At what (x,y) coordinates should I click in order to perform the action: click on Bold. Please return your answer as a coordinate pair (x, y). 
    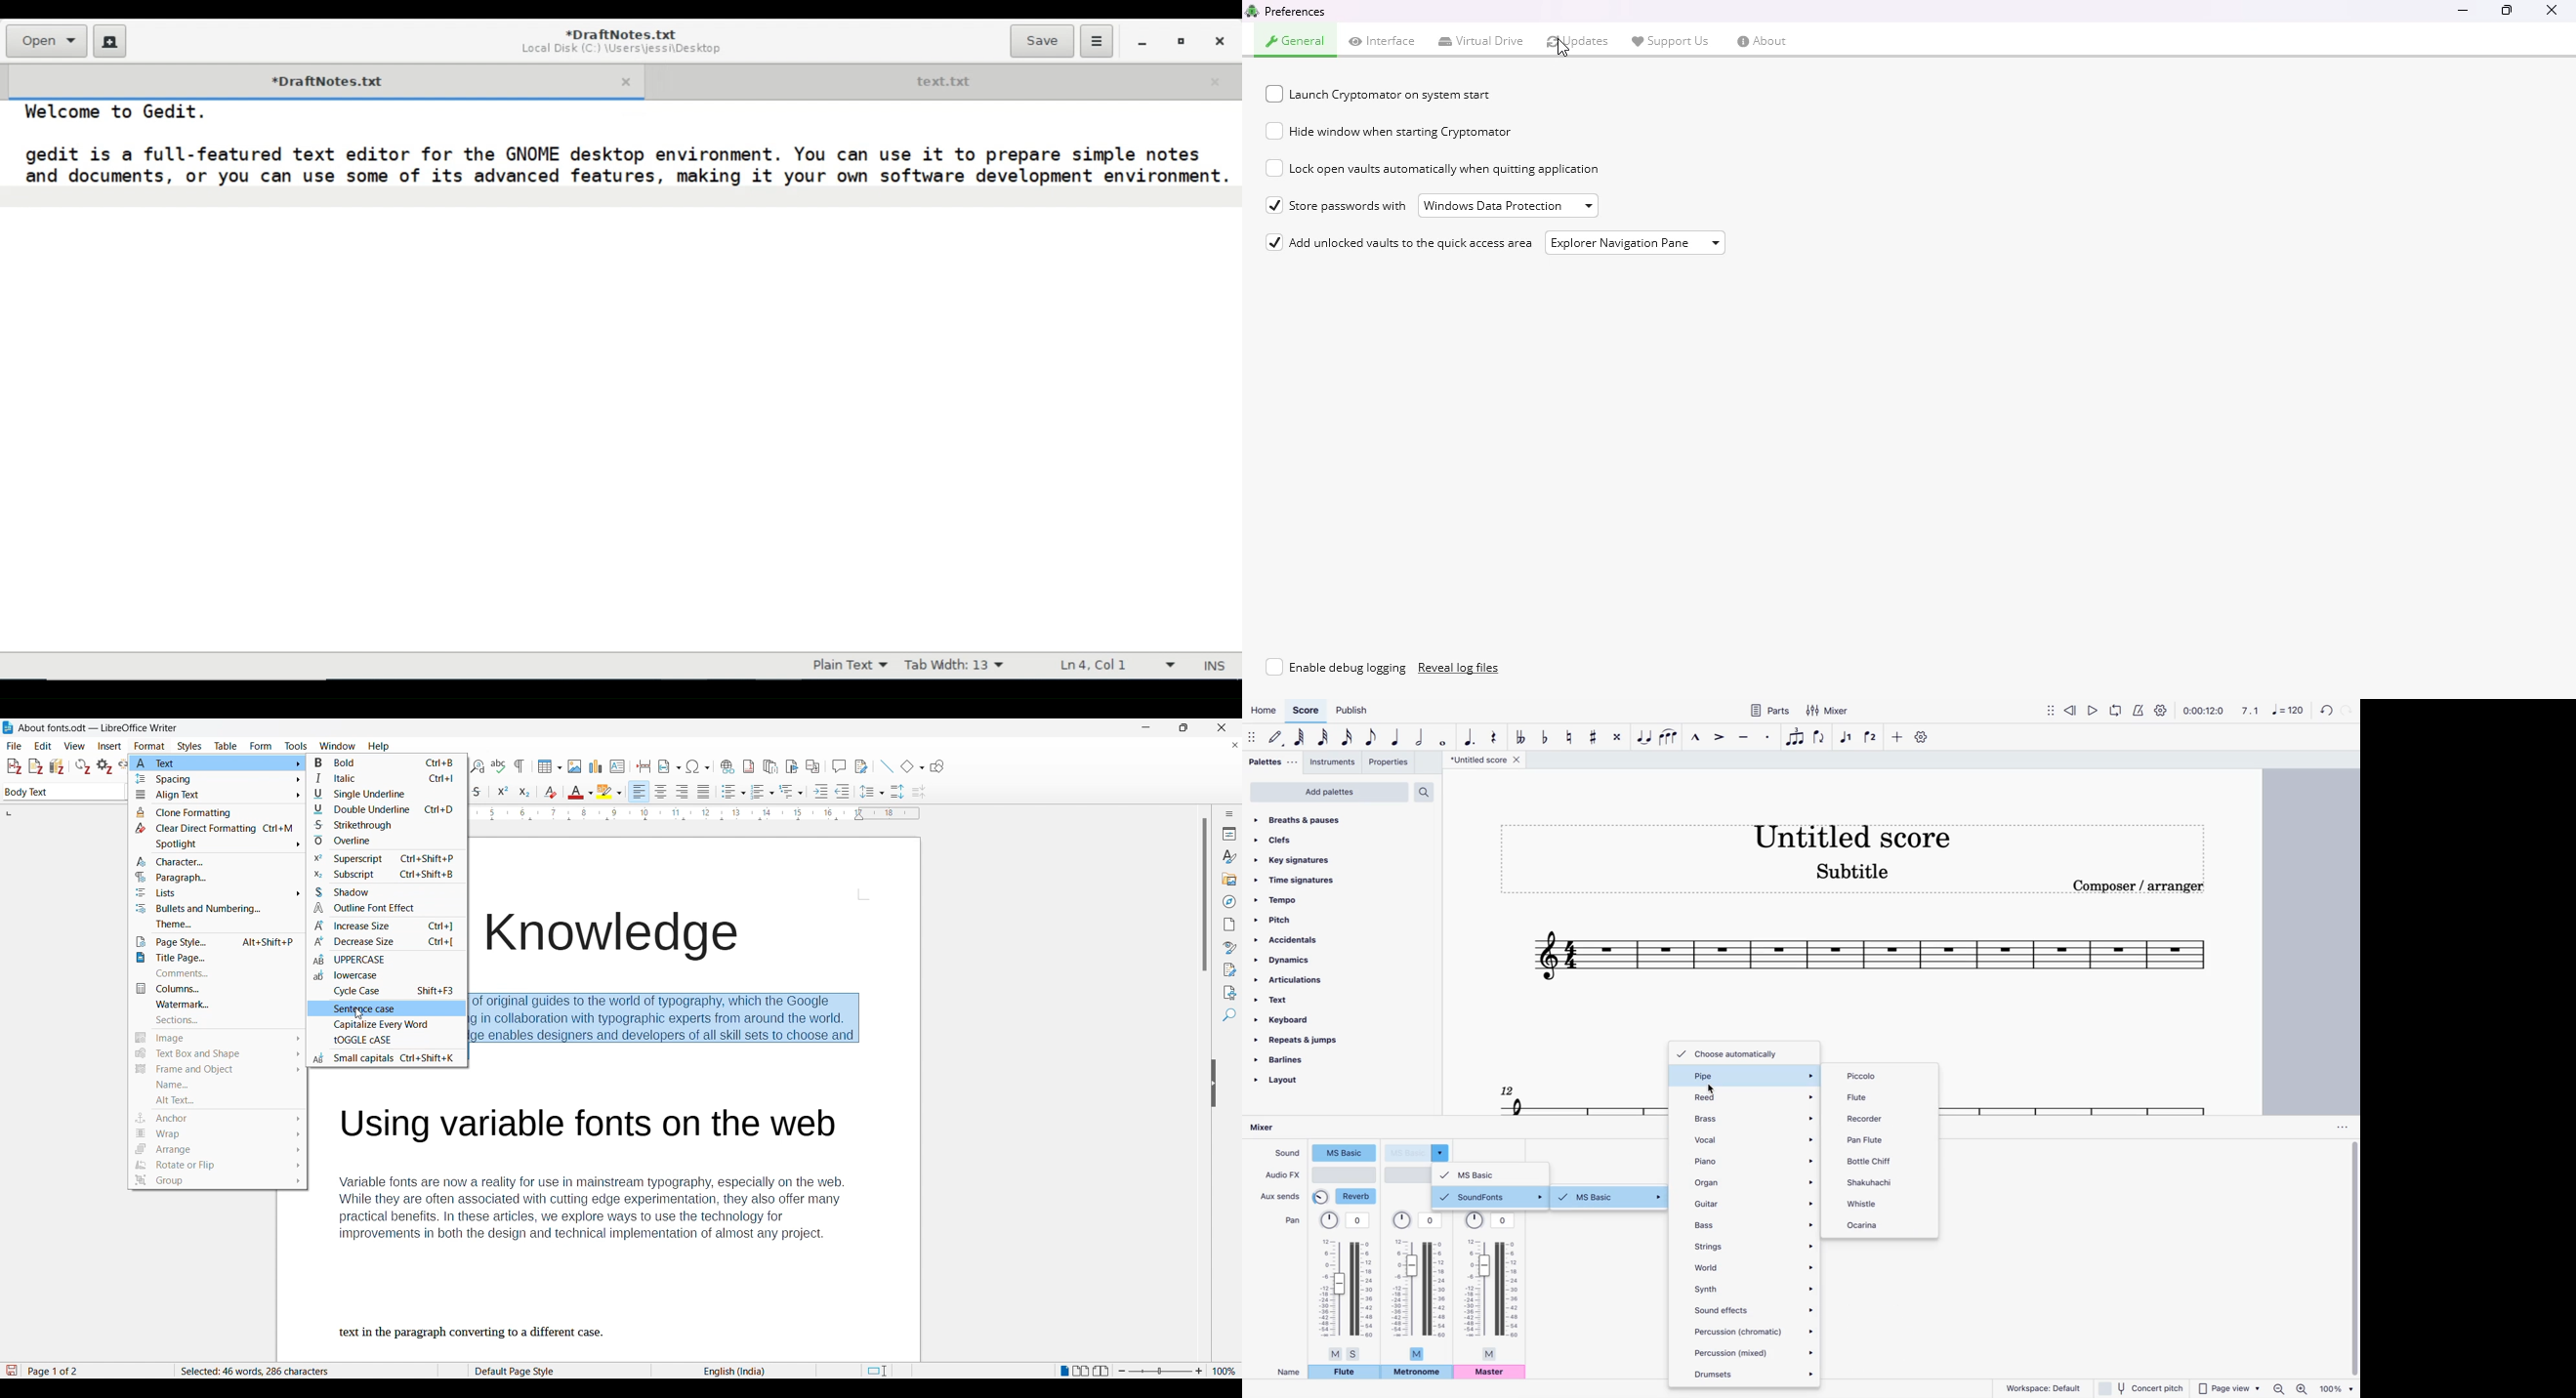
    Looking at the image, I should click on (382, 764).